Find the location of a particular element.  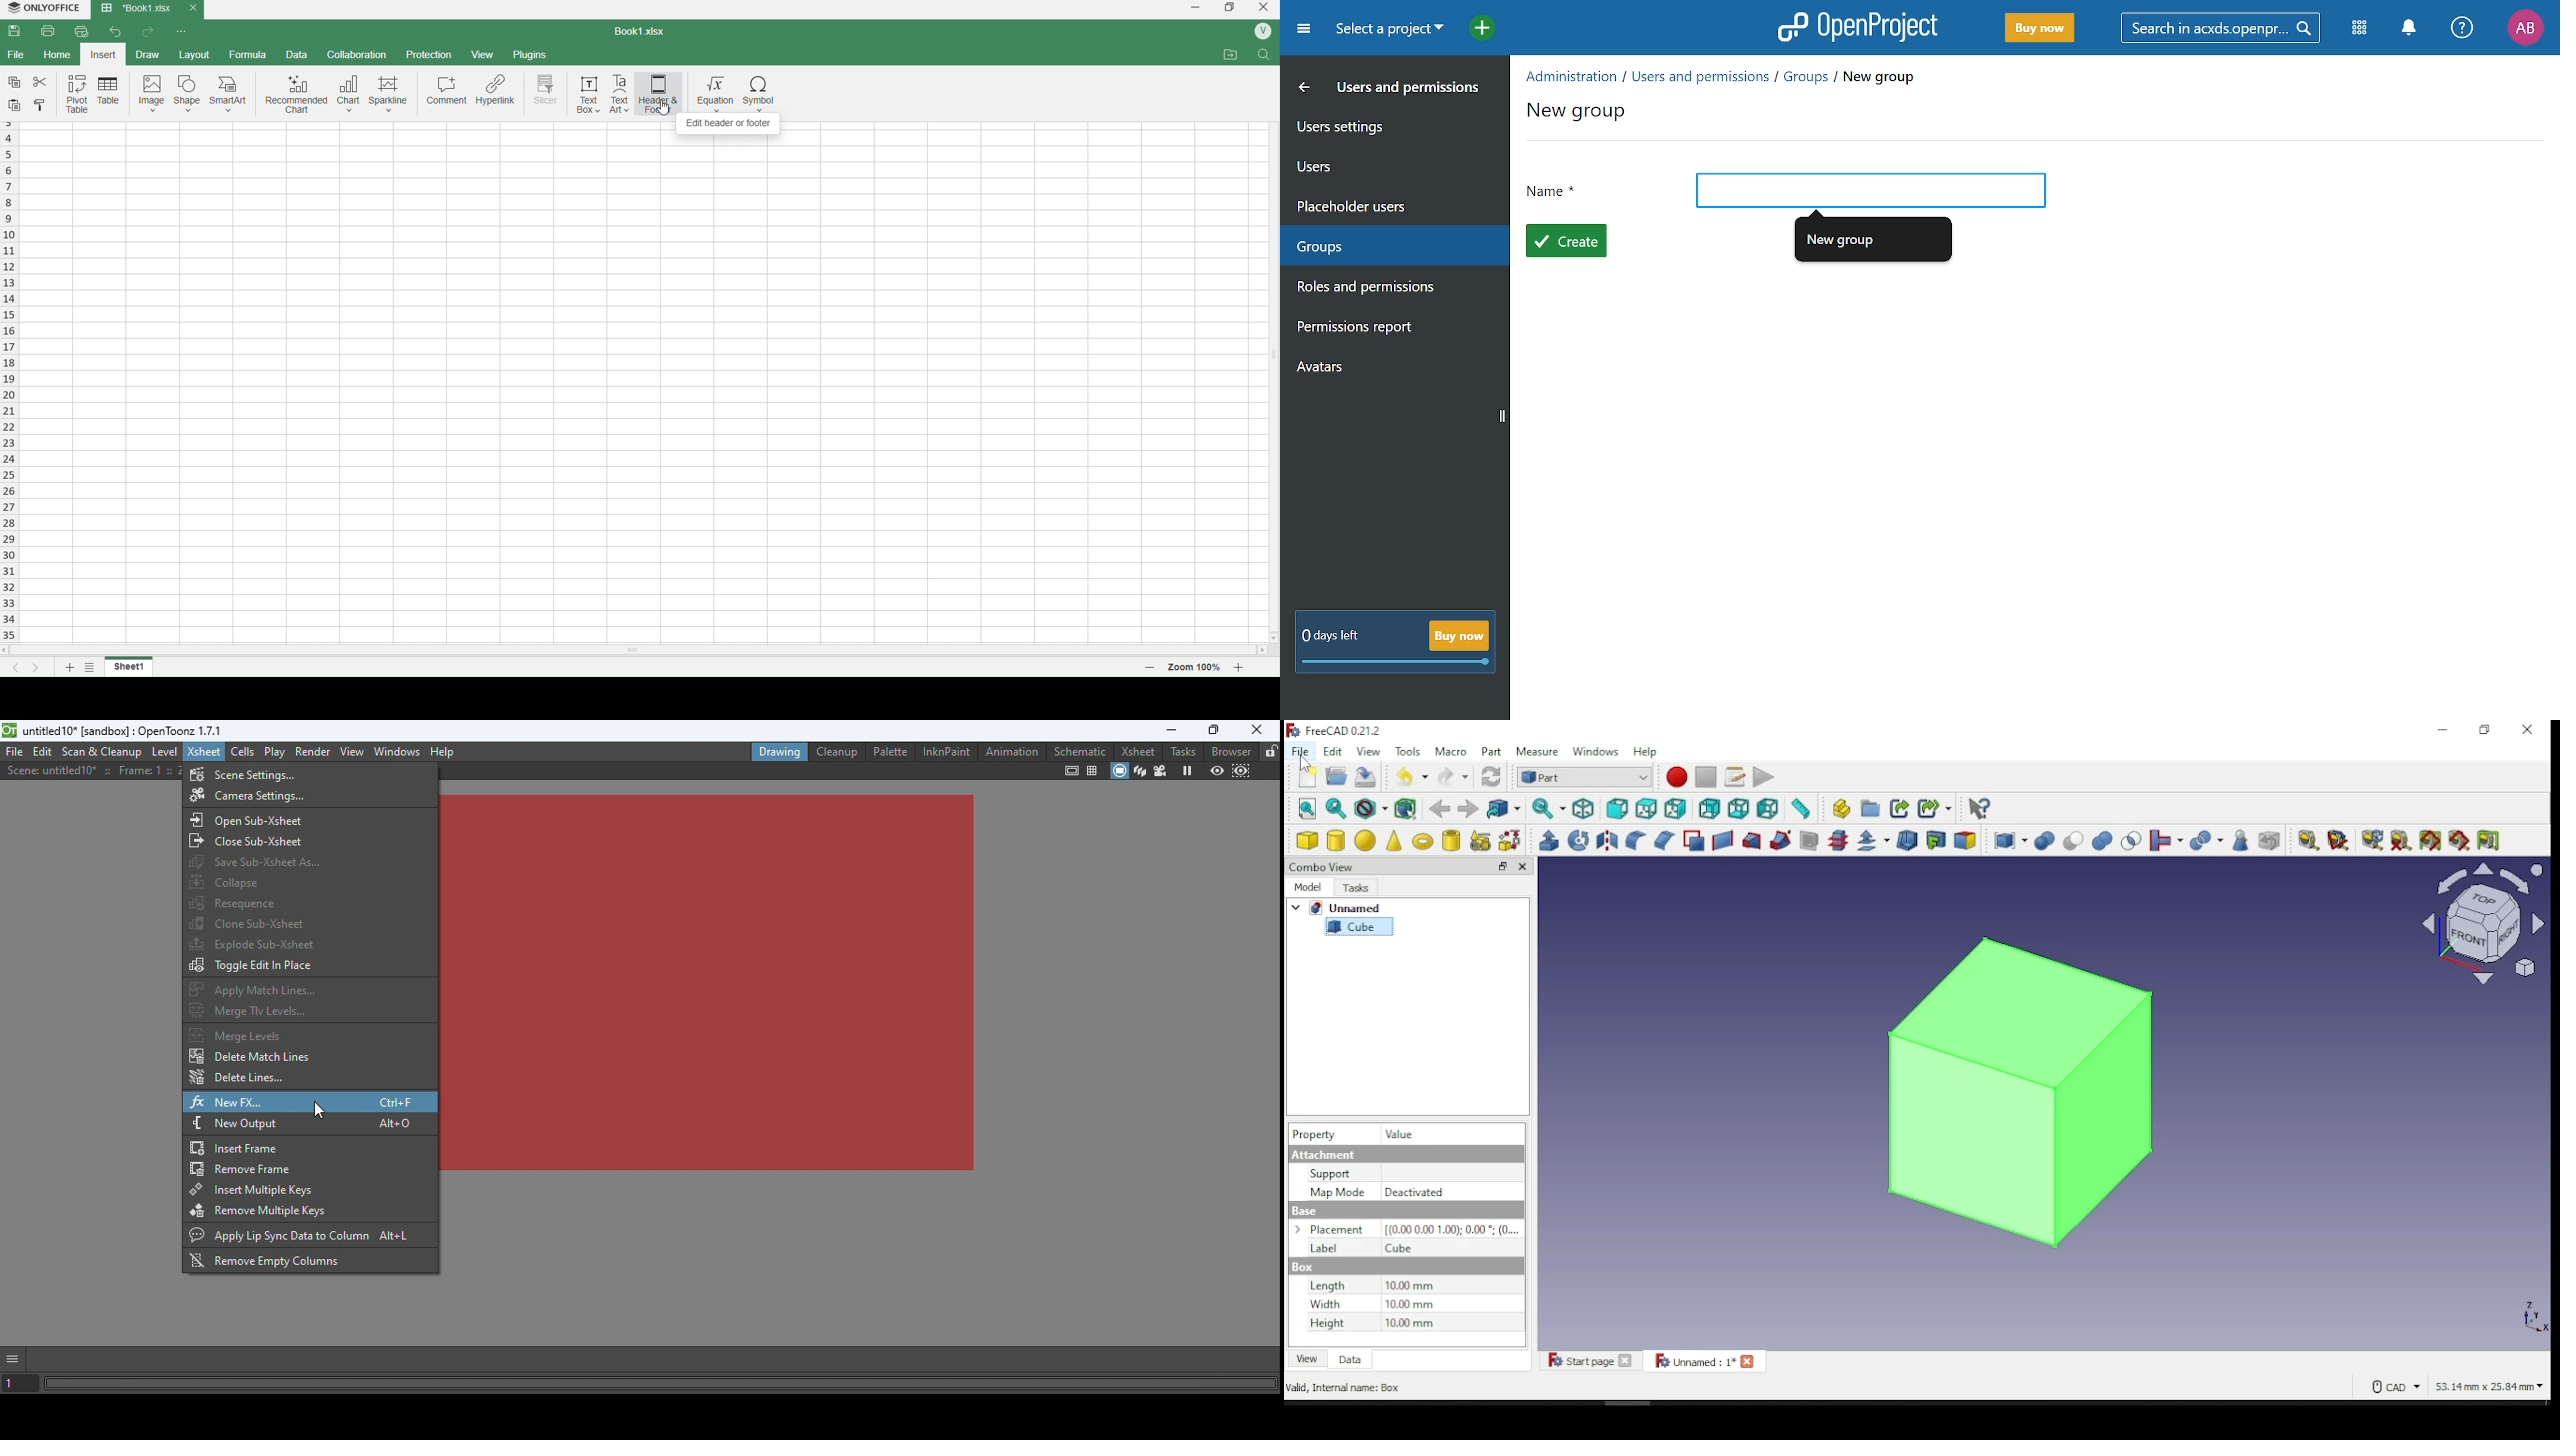

quick print is located at coordinates (84, 31).